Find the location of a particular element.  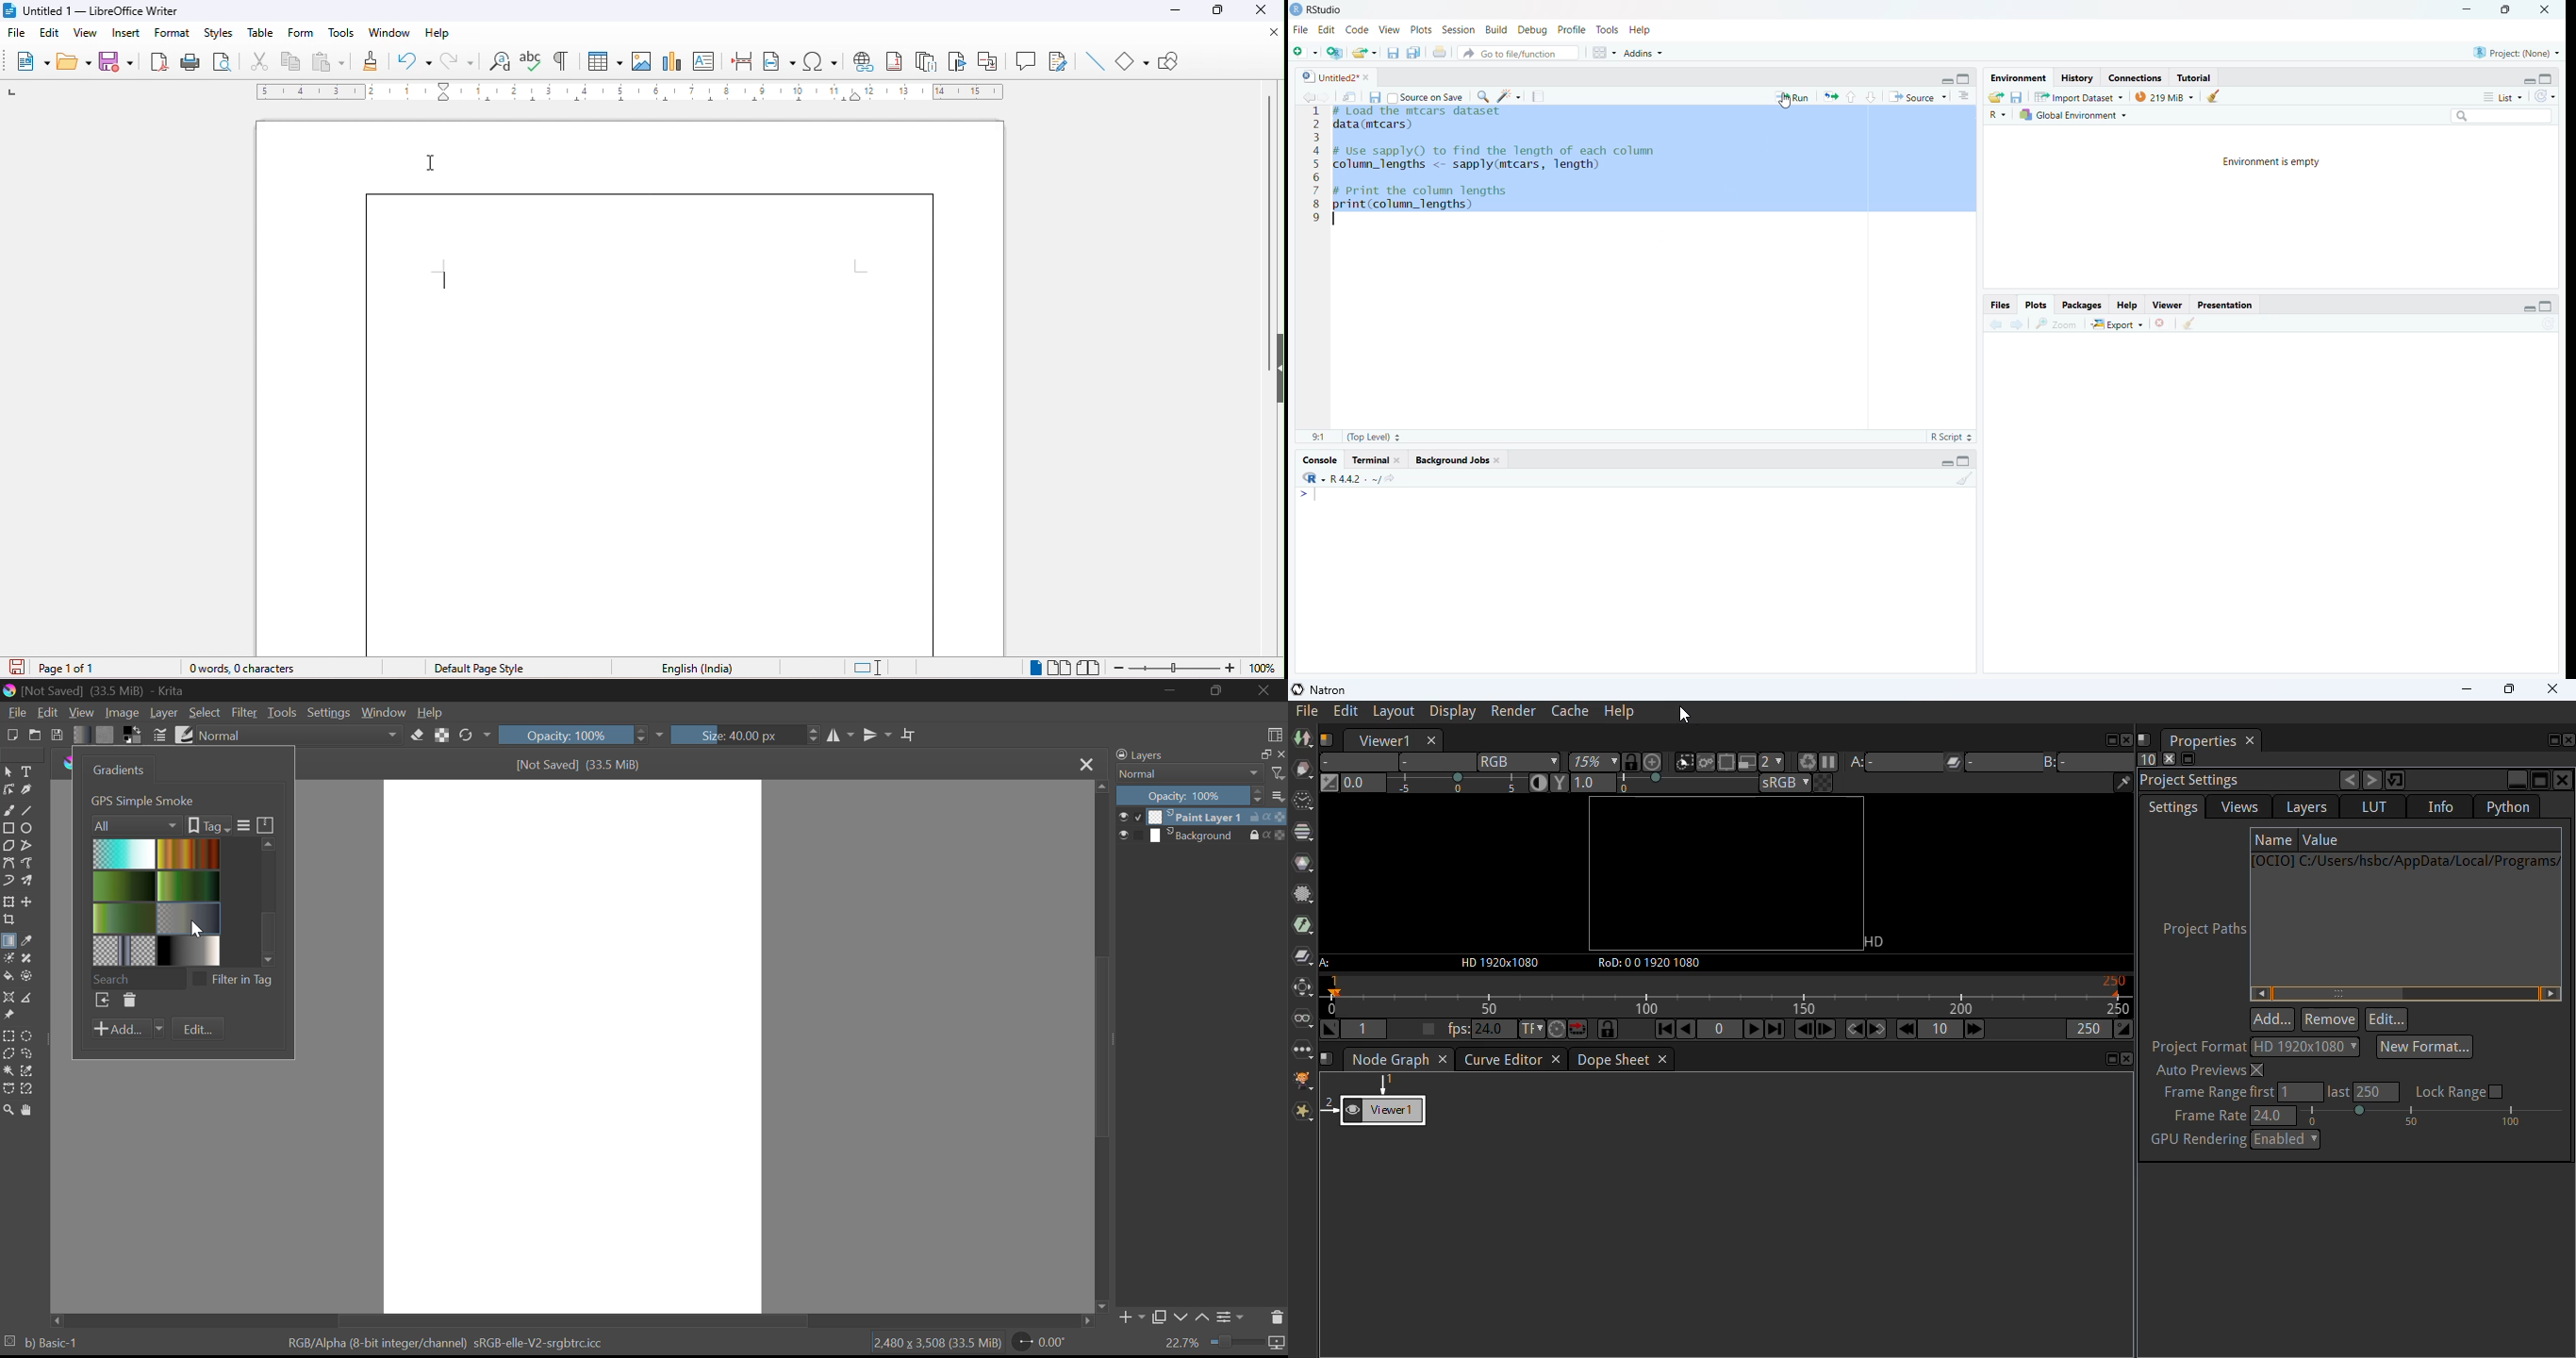

page style  is located at coordinates (478, 667).